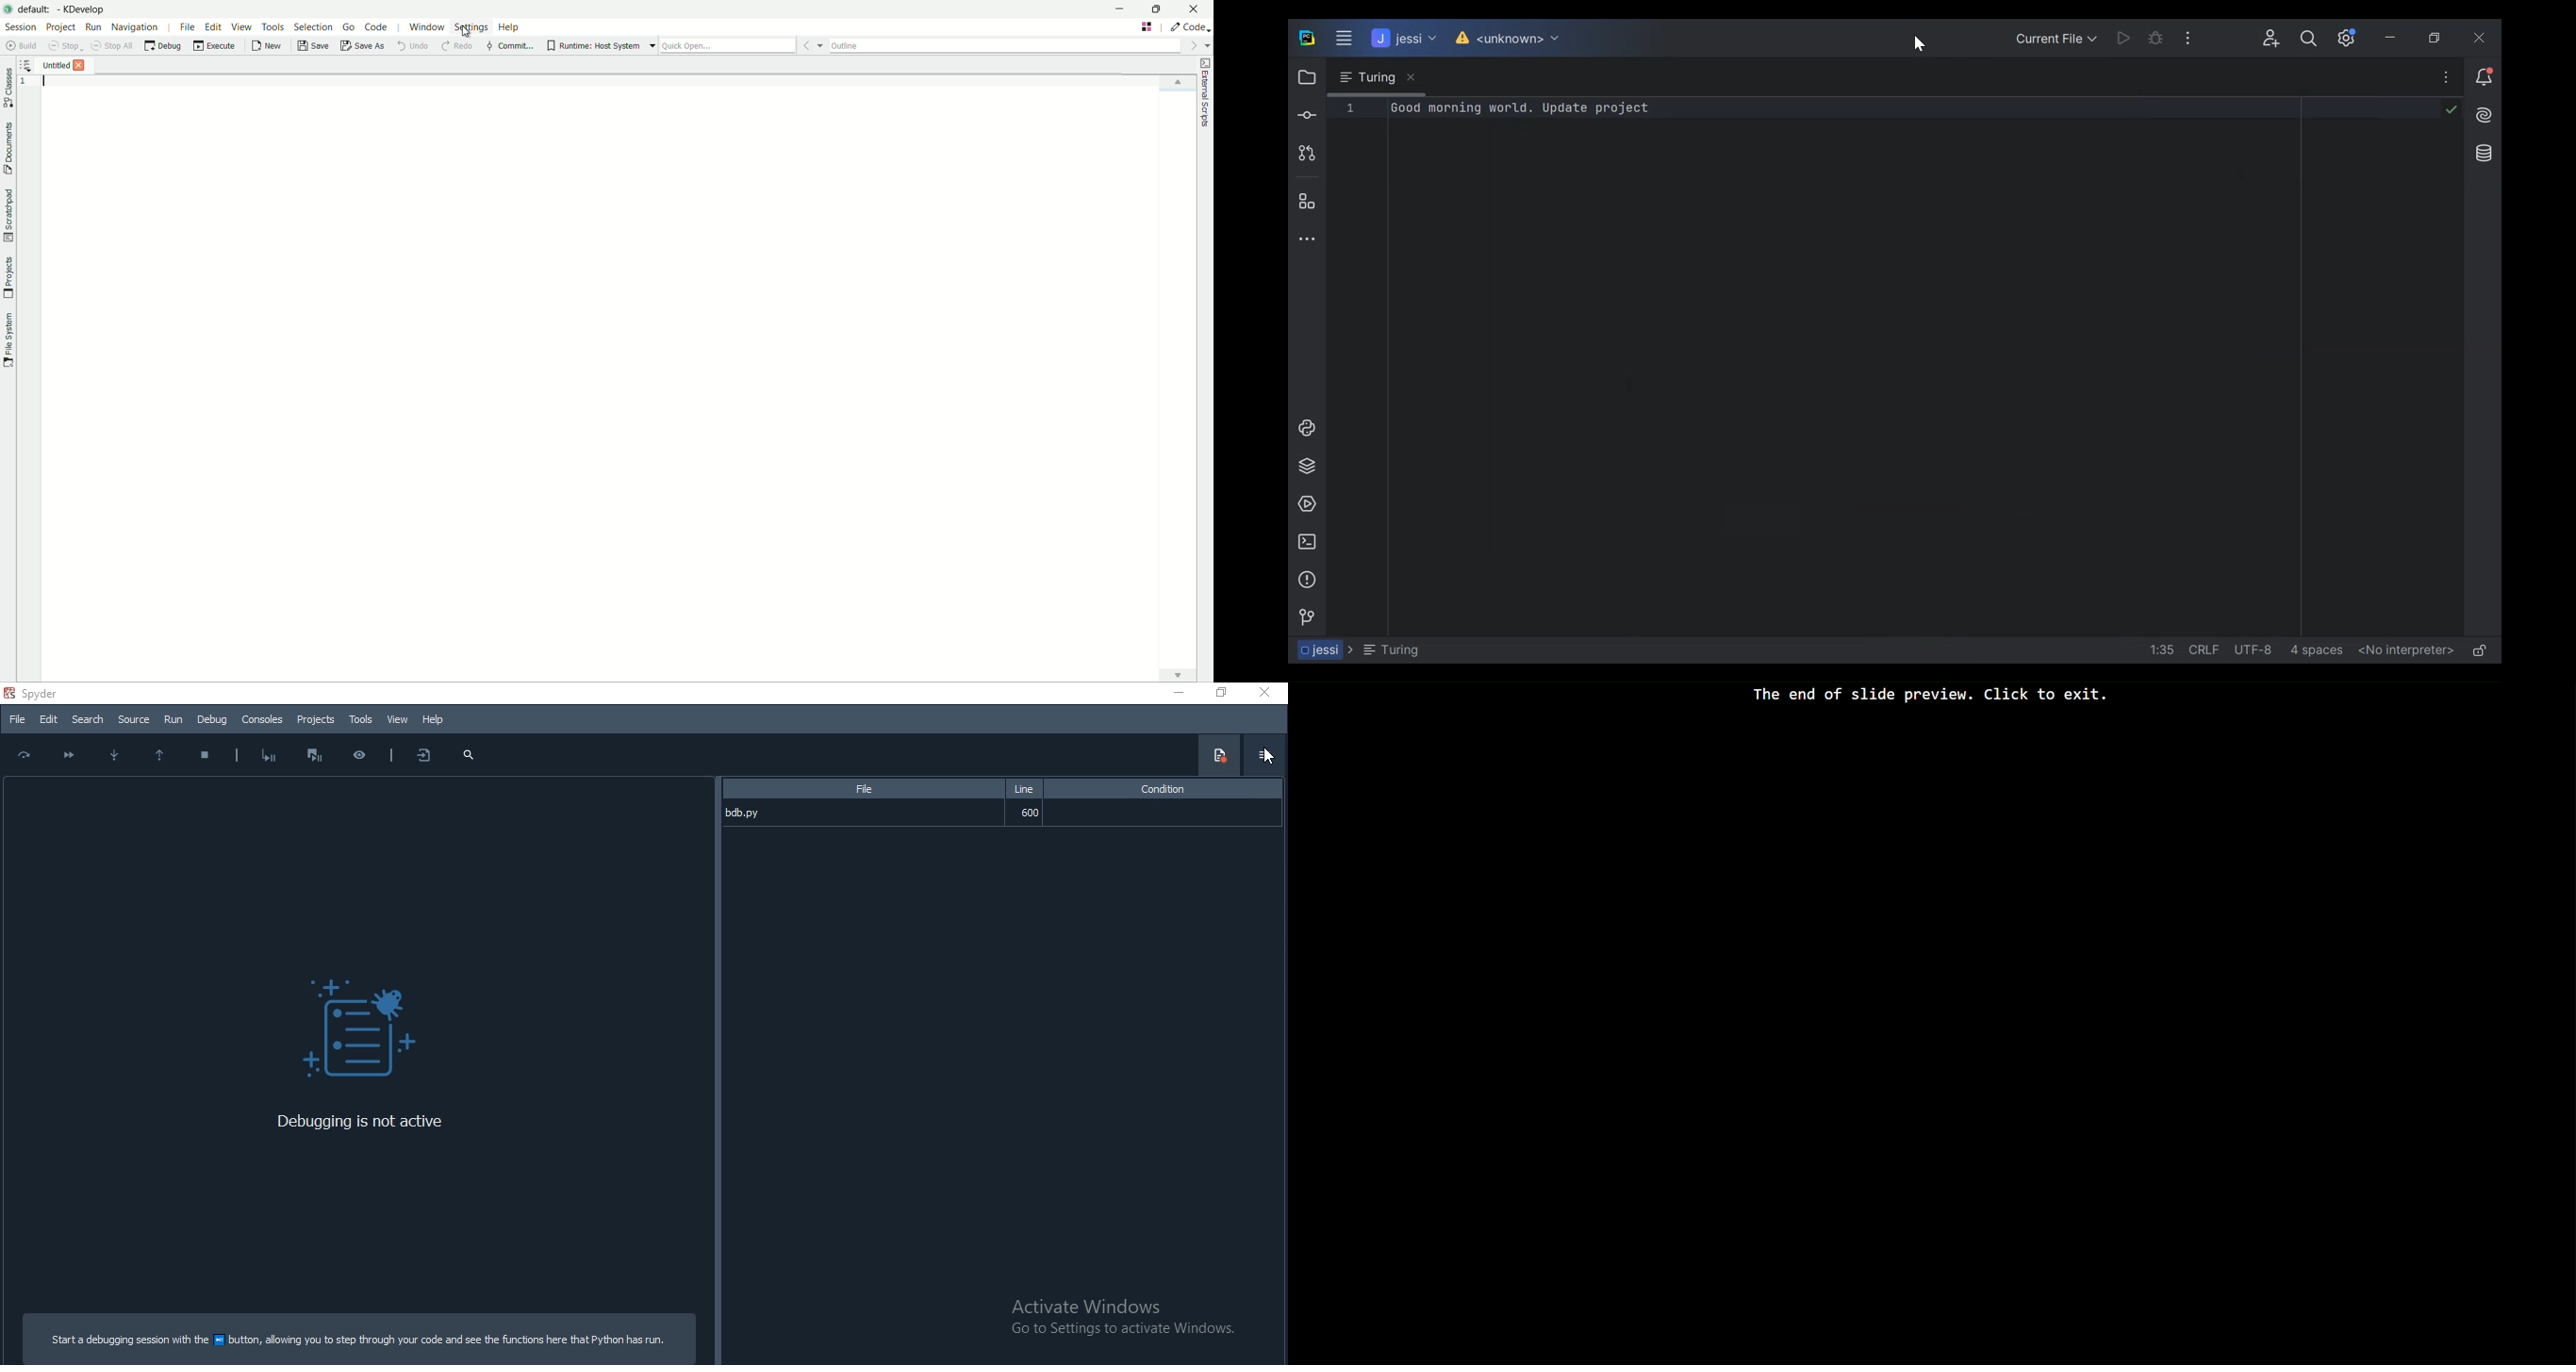 The height and width of the screenshot is (1372, 2576). Describe the element at coordinates (161, 758) in the screenshot. I see `Execute till; function or methods return` at that location.